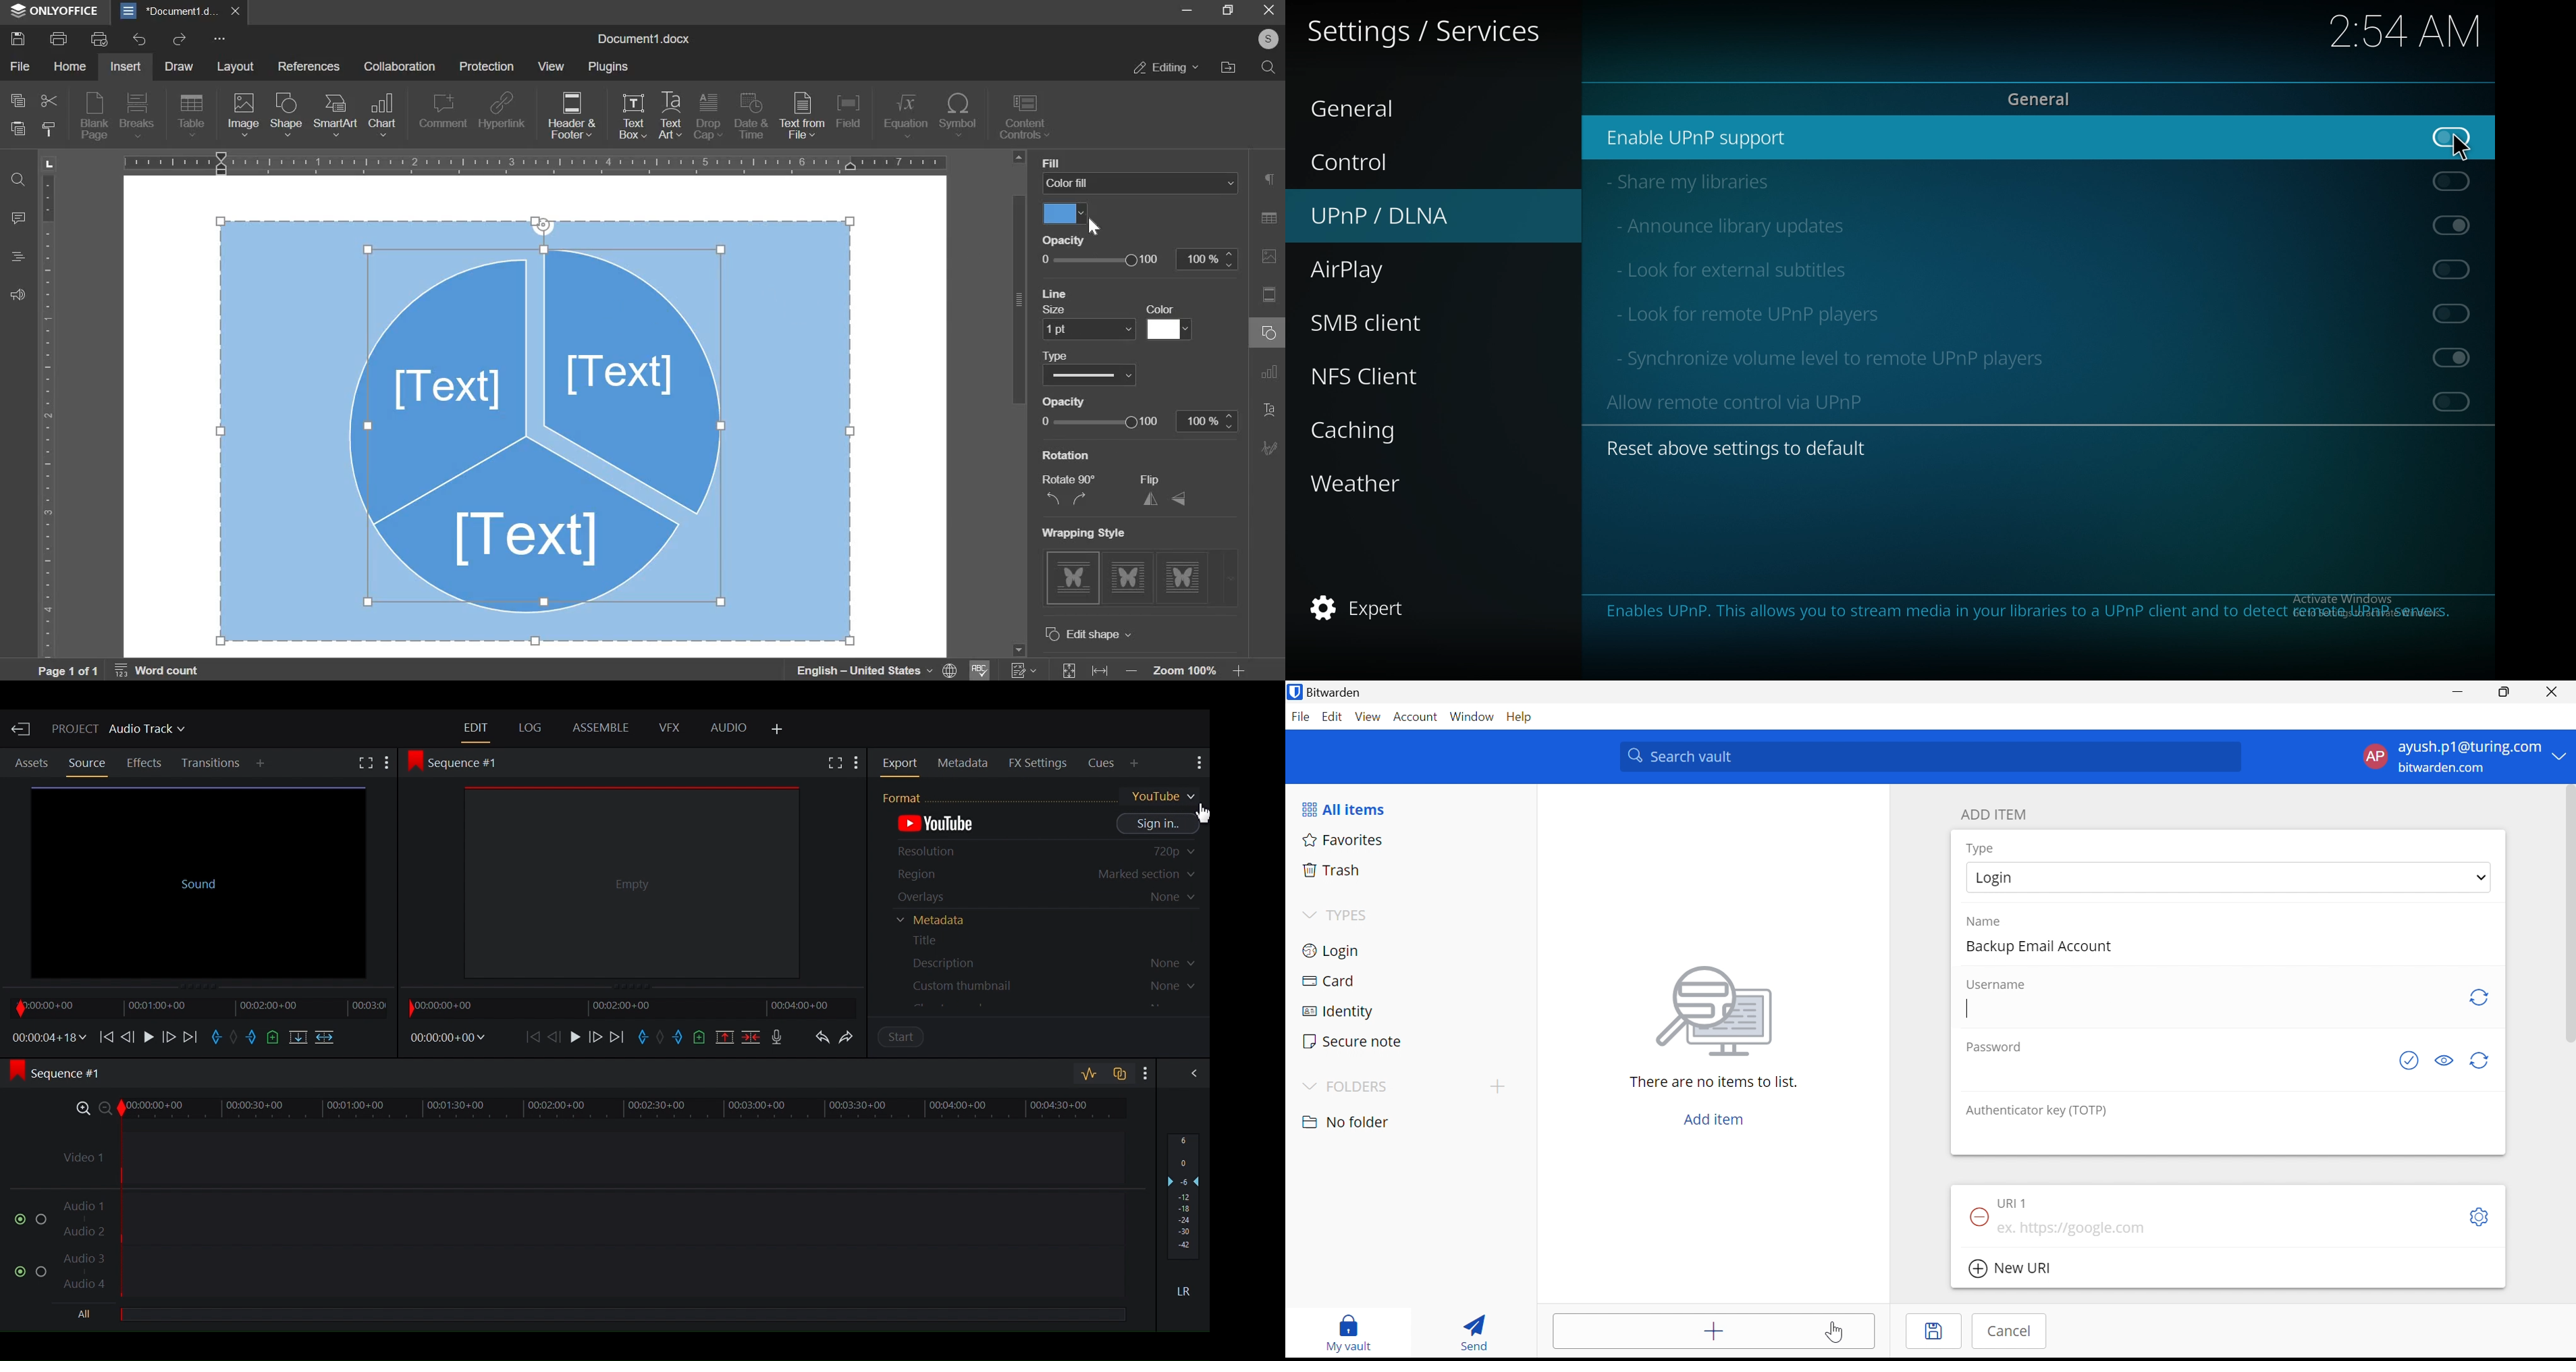 The width and height of the screenshot is (2576, 1372). Describe the element at coordinates (1402, 216) in the screenshot. I see `upnp/dlna` at that location.